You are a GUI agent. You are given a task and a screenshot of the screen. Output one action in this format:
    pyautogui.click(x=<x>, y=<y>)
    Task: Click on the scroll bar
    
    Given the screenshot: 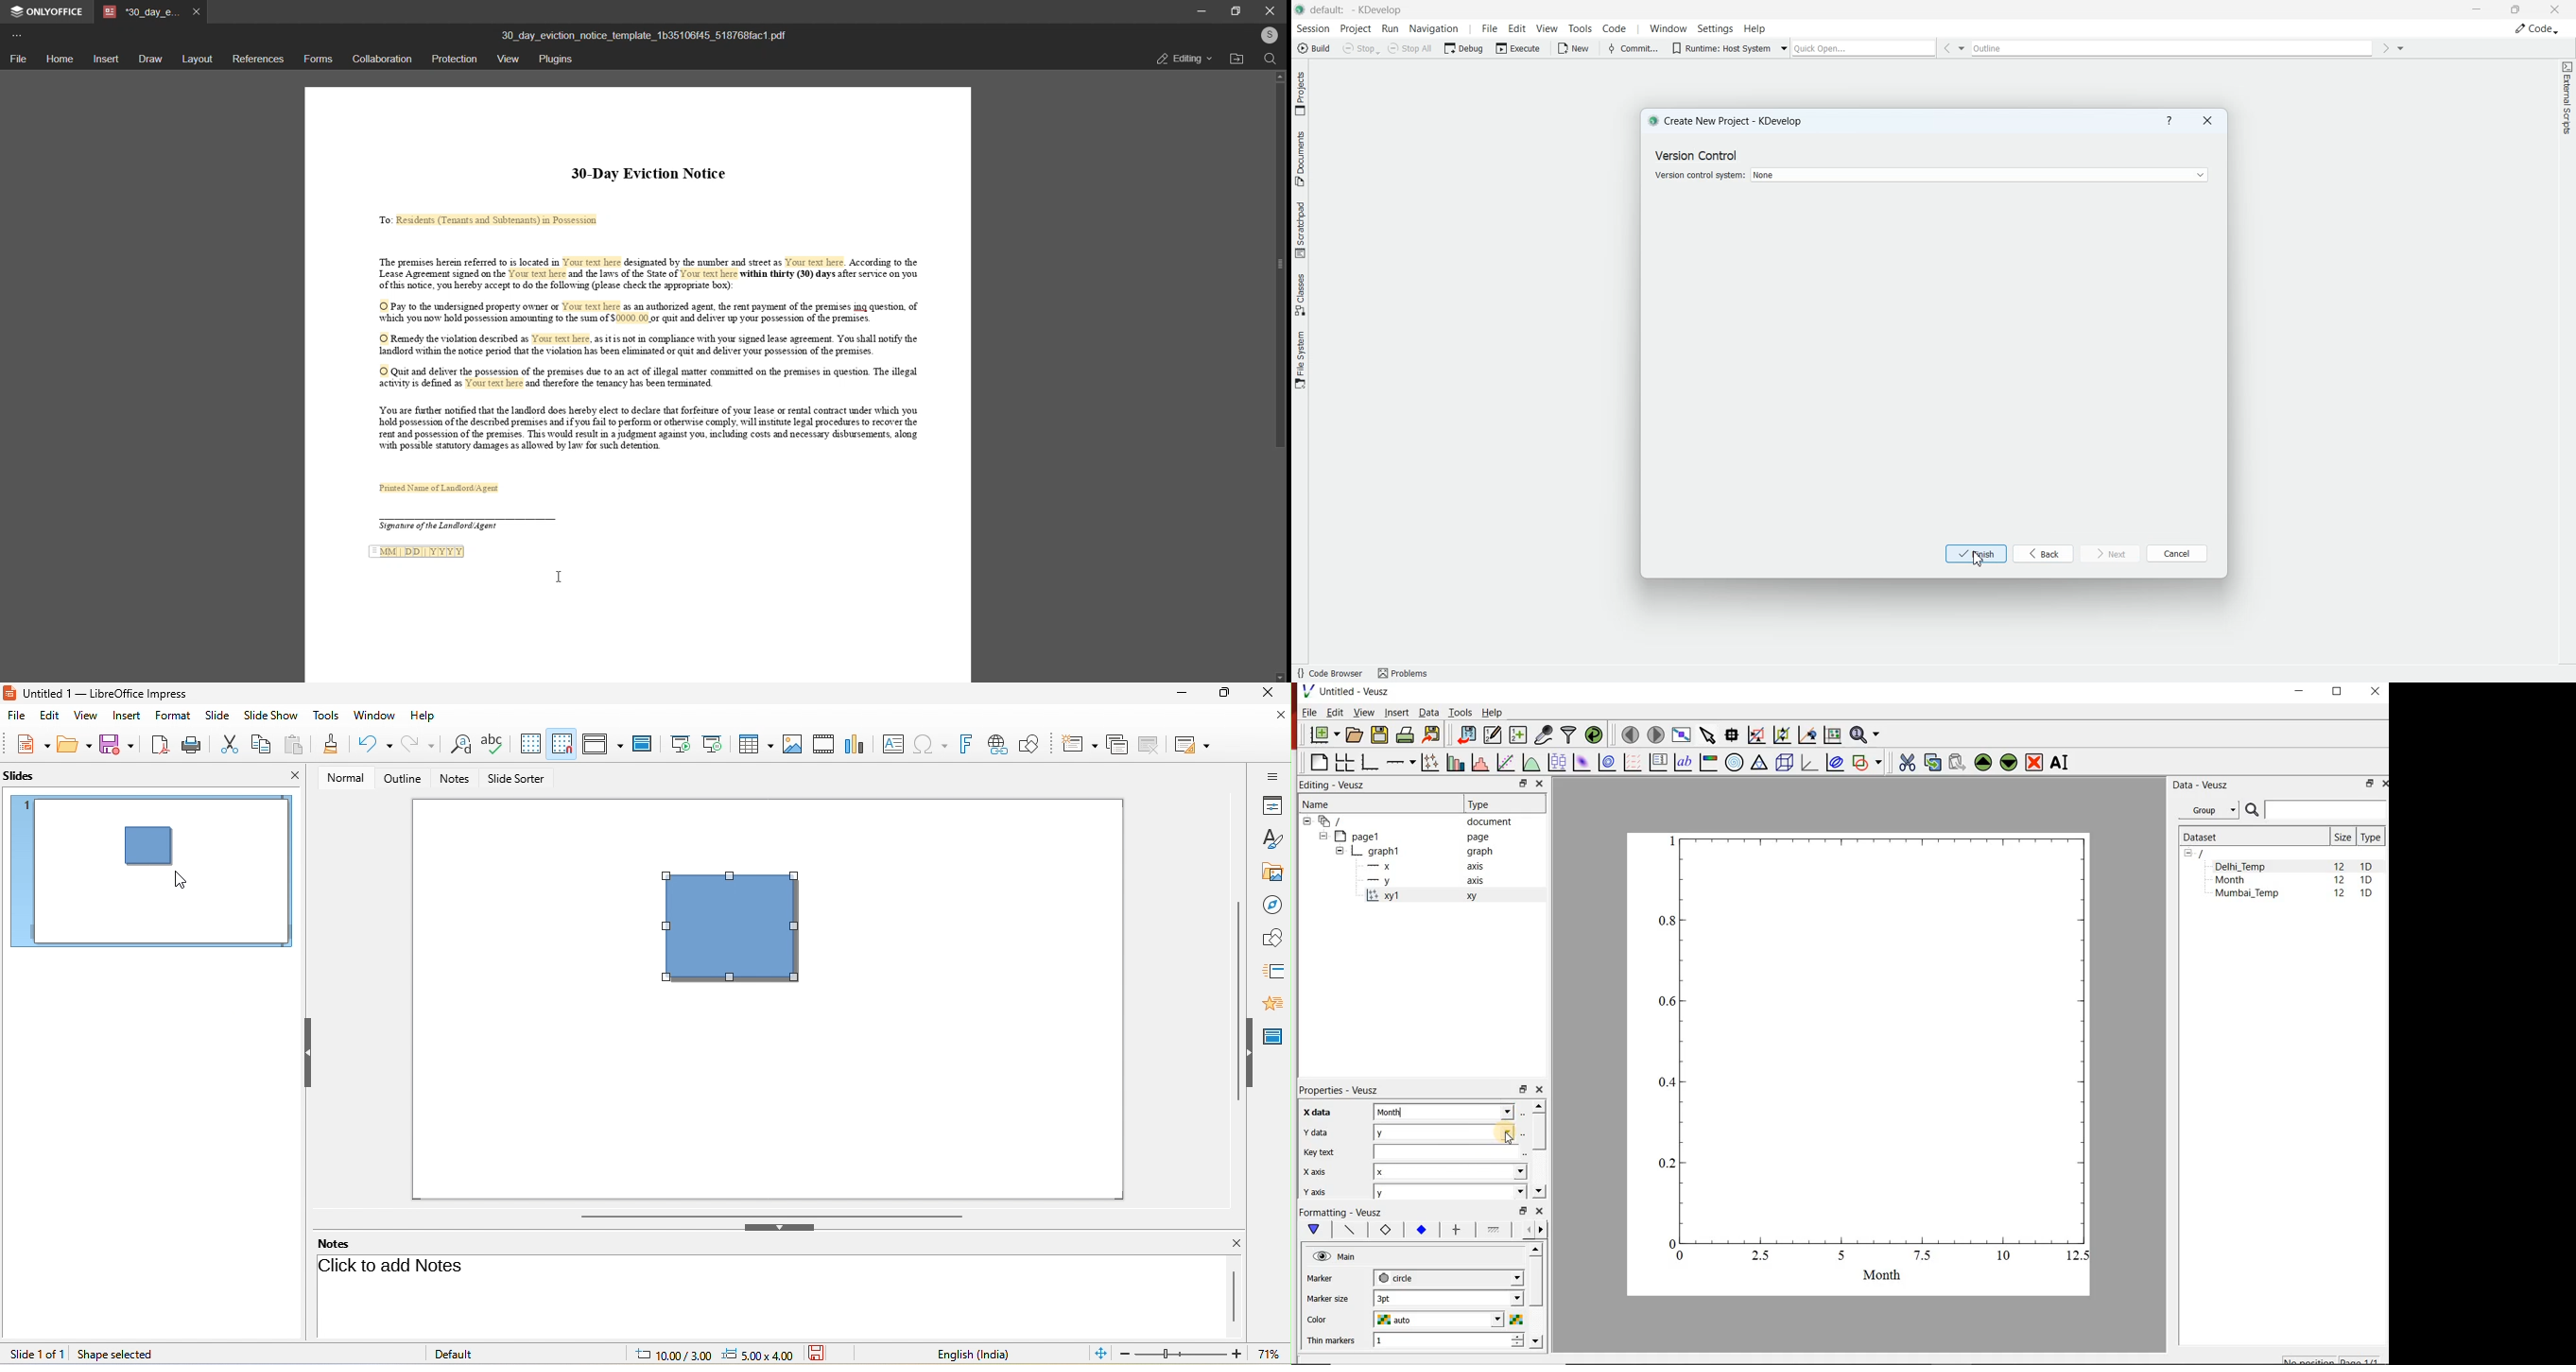 What is the action you would take?
    pyautogui.click(x=1277, y=267)
    